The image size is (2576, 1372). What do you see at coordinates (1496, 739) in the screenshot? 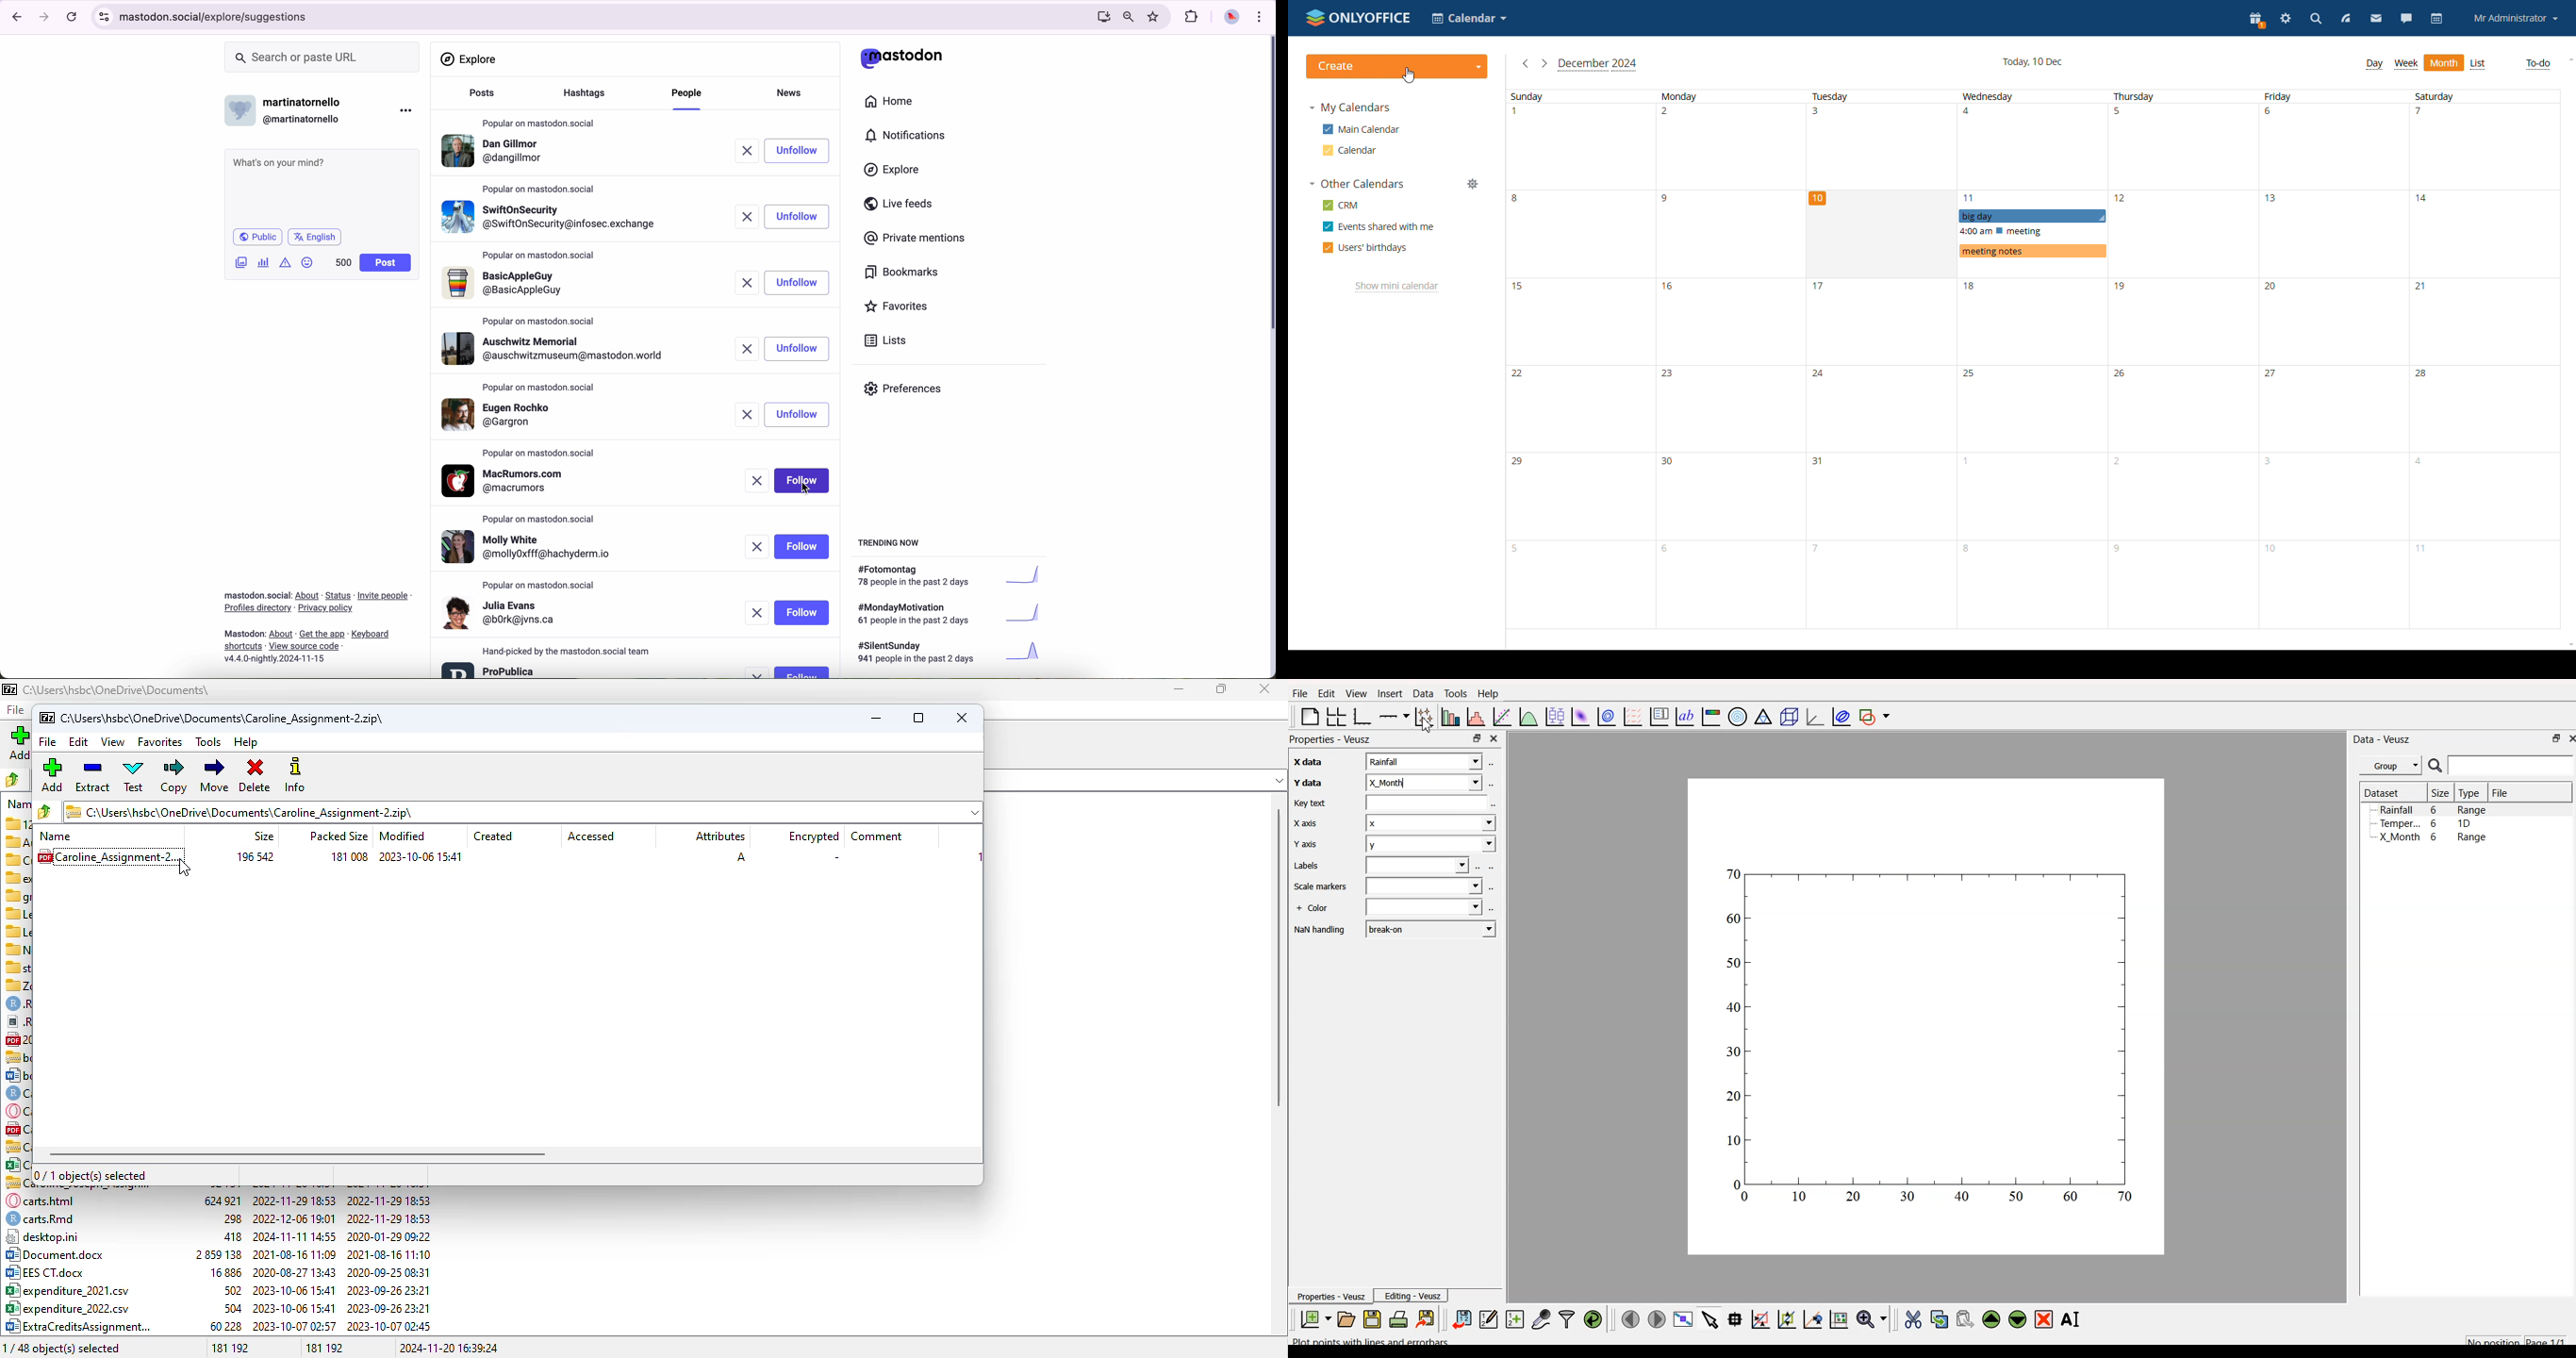
I see `close` at bounding box center [1496, 739].